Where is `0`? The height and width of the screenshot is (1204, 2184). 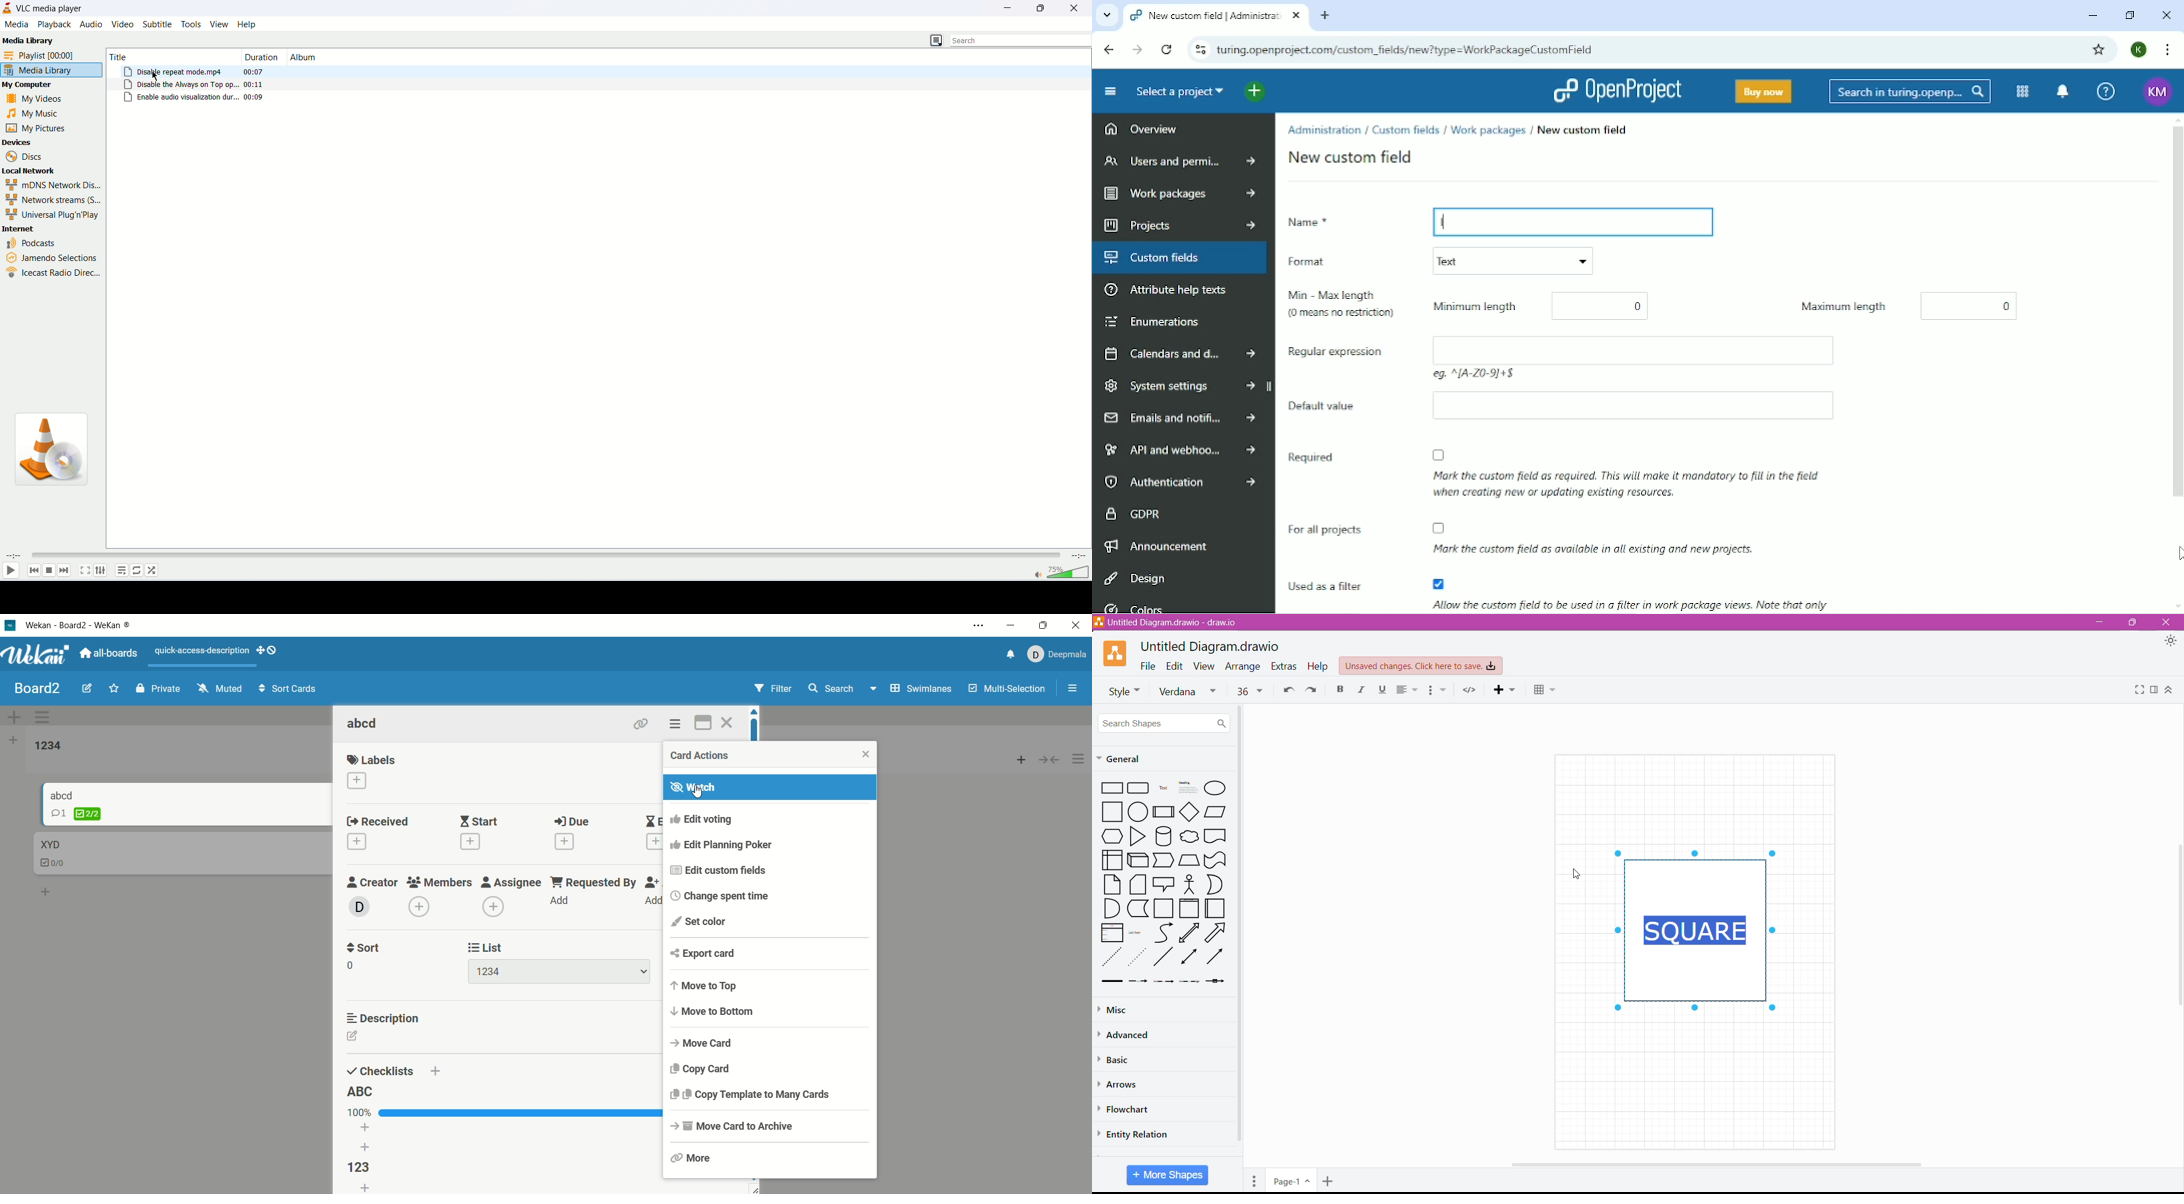 0 is located at coordinates (1610, 304).